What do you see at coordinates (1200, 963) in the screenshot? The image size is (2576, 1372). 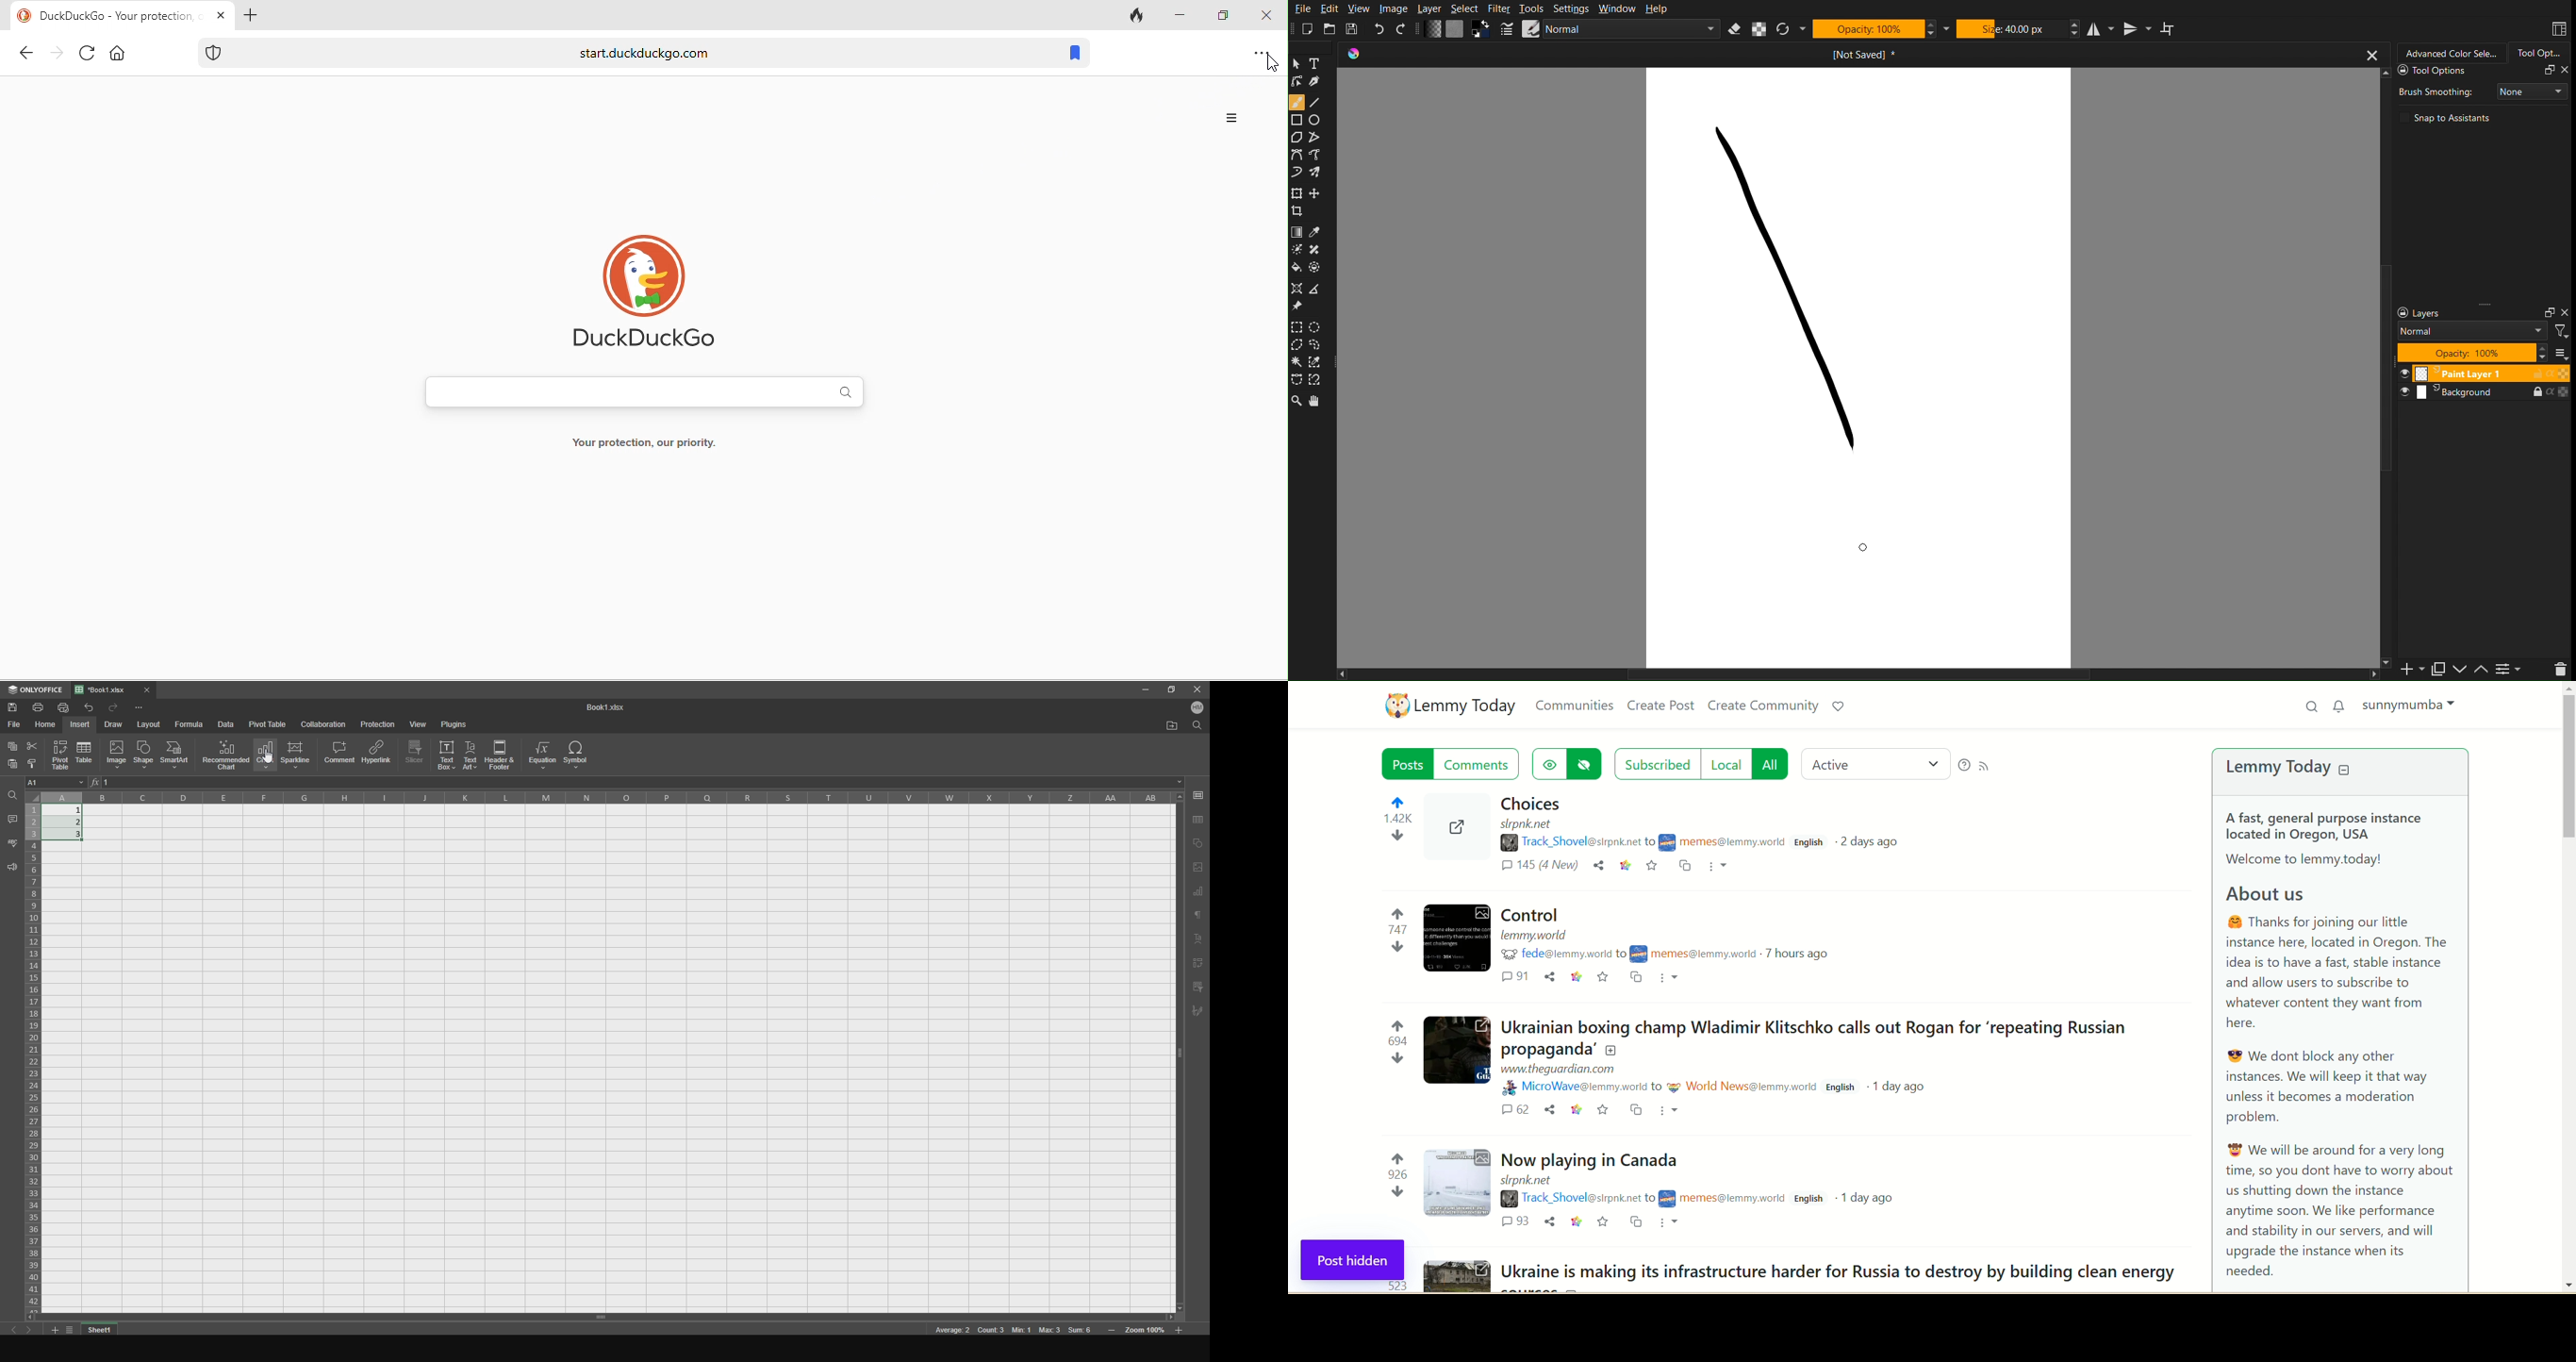 I see `pivot text` at bounding box center [1200, 963].